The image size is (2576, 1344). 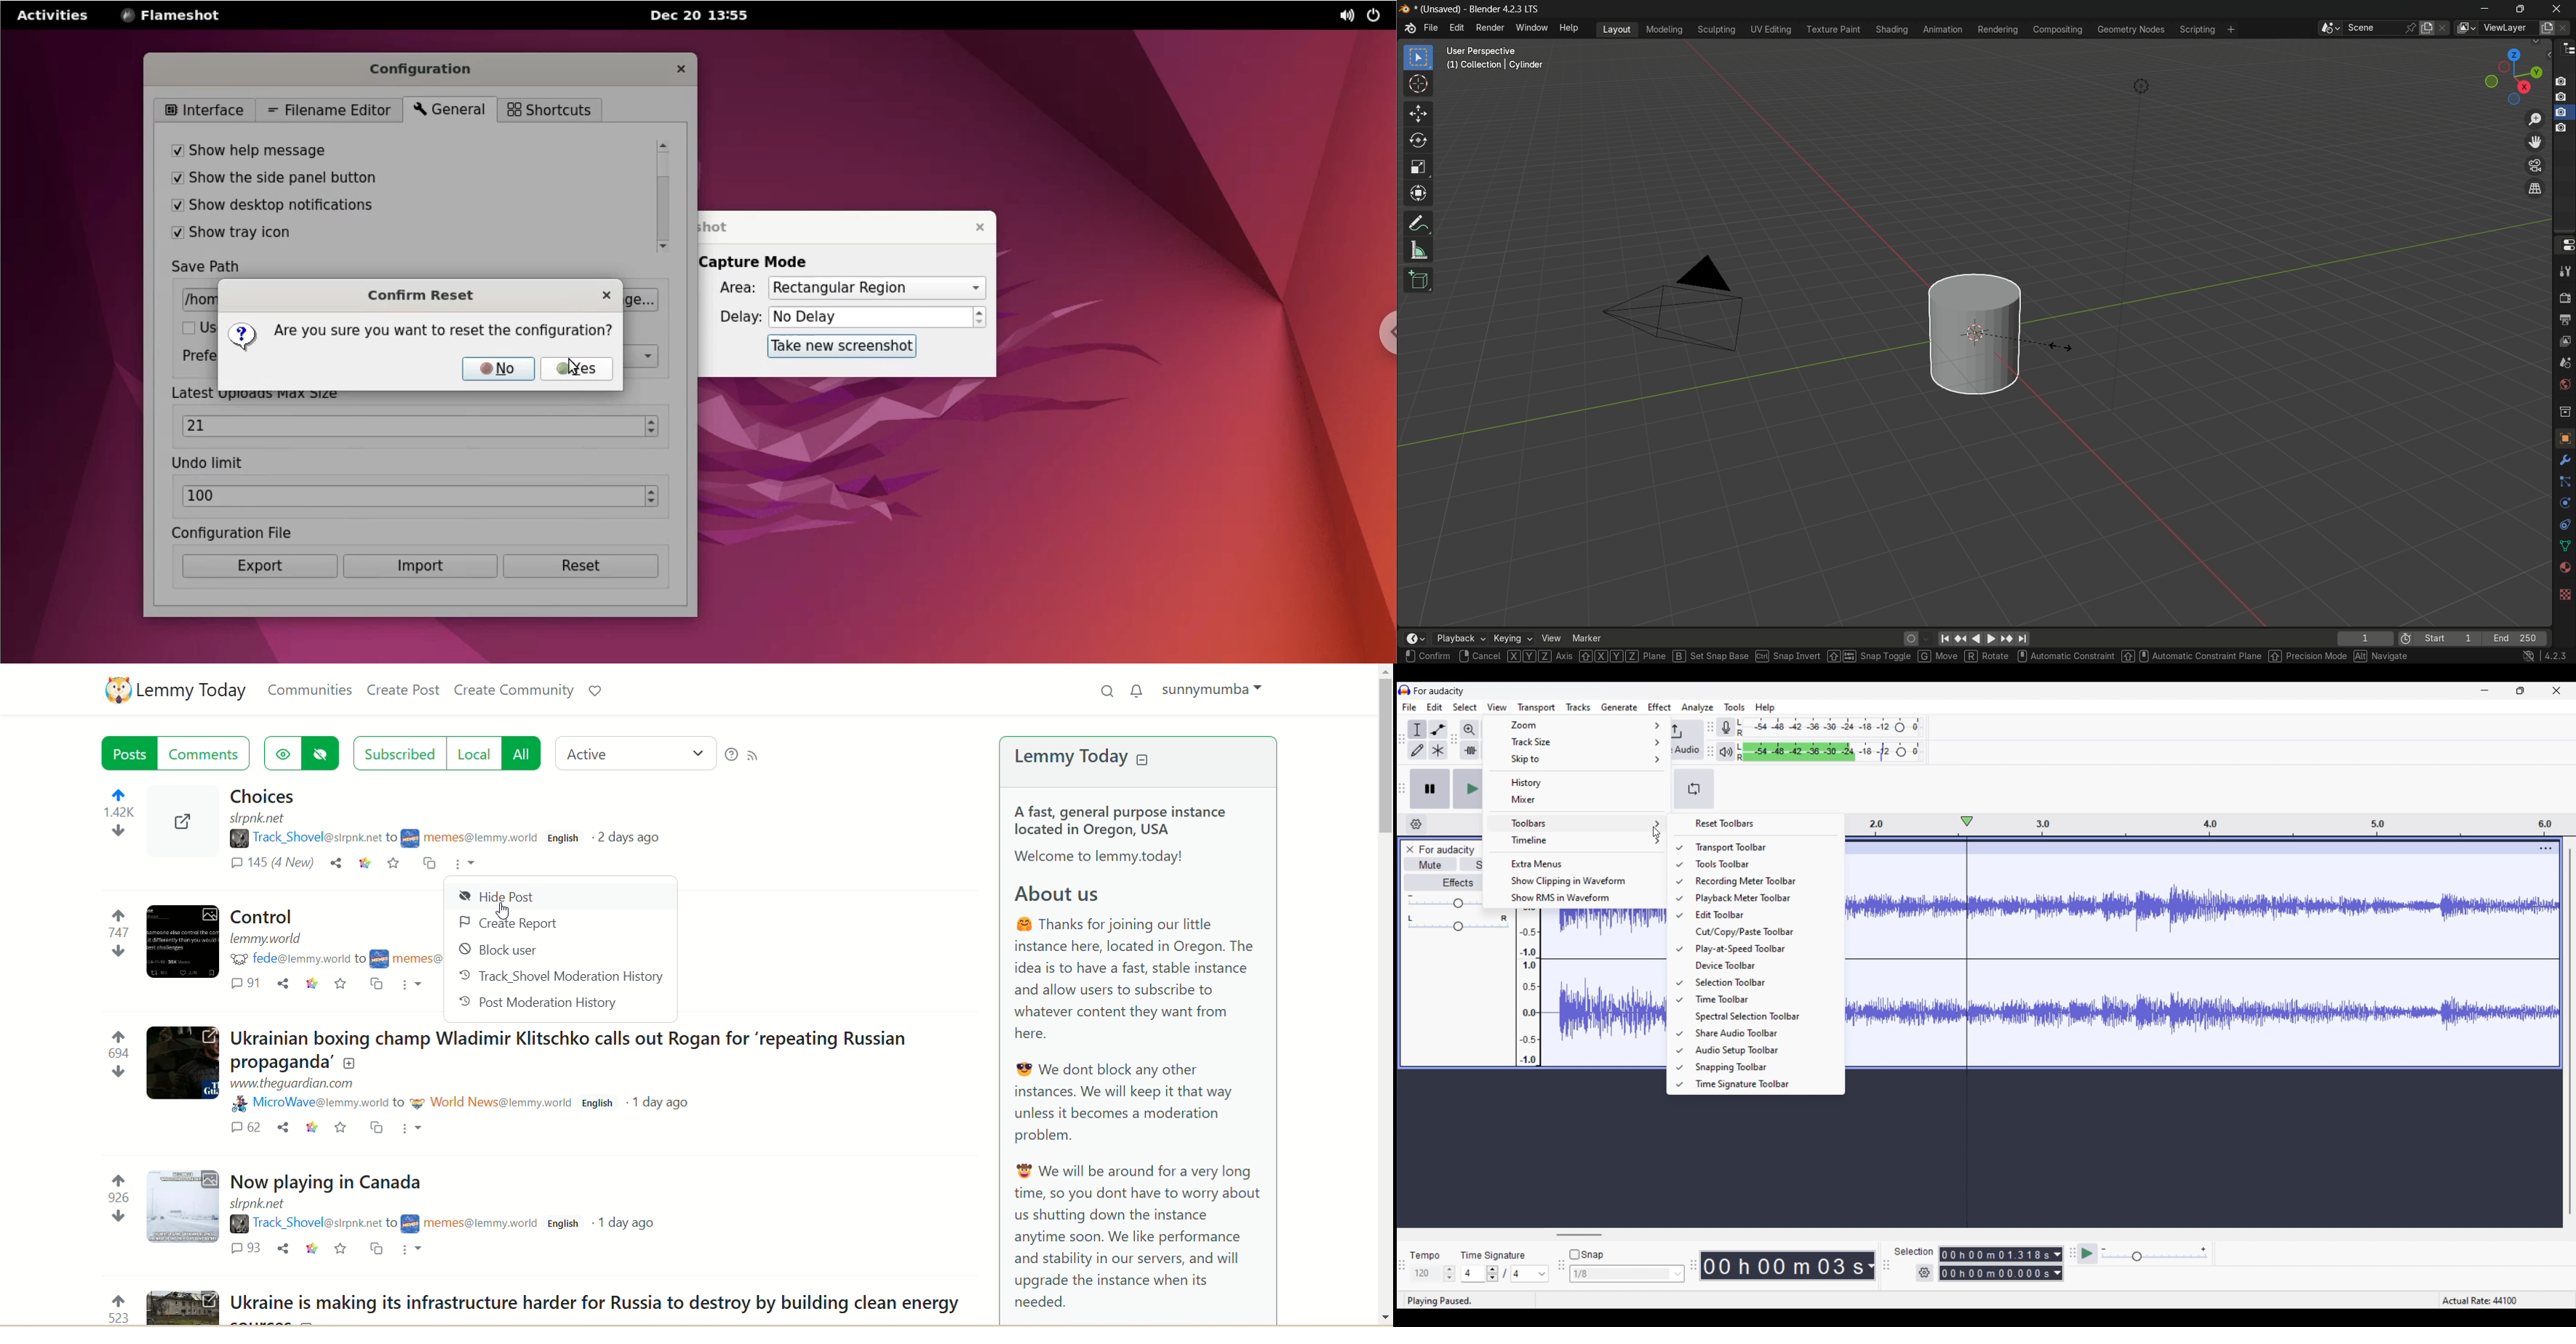 I want to click on Time toolbar, so click(x=1762, y=999).